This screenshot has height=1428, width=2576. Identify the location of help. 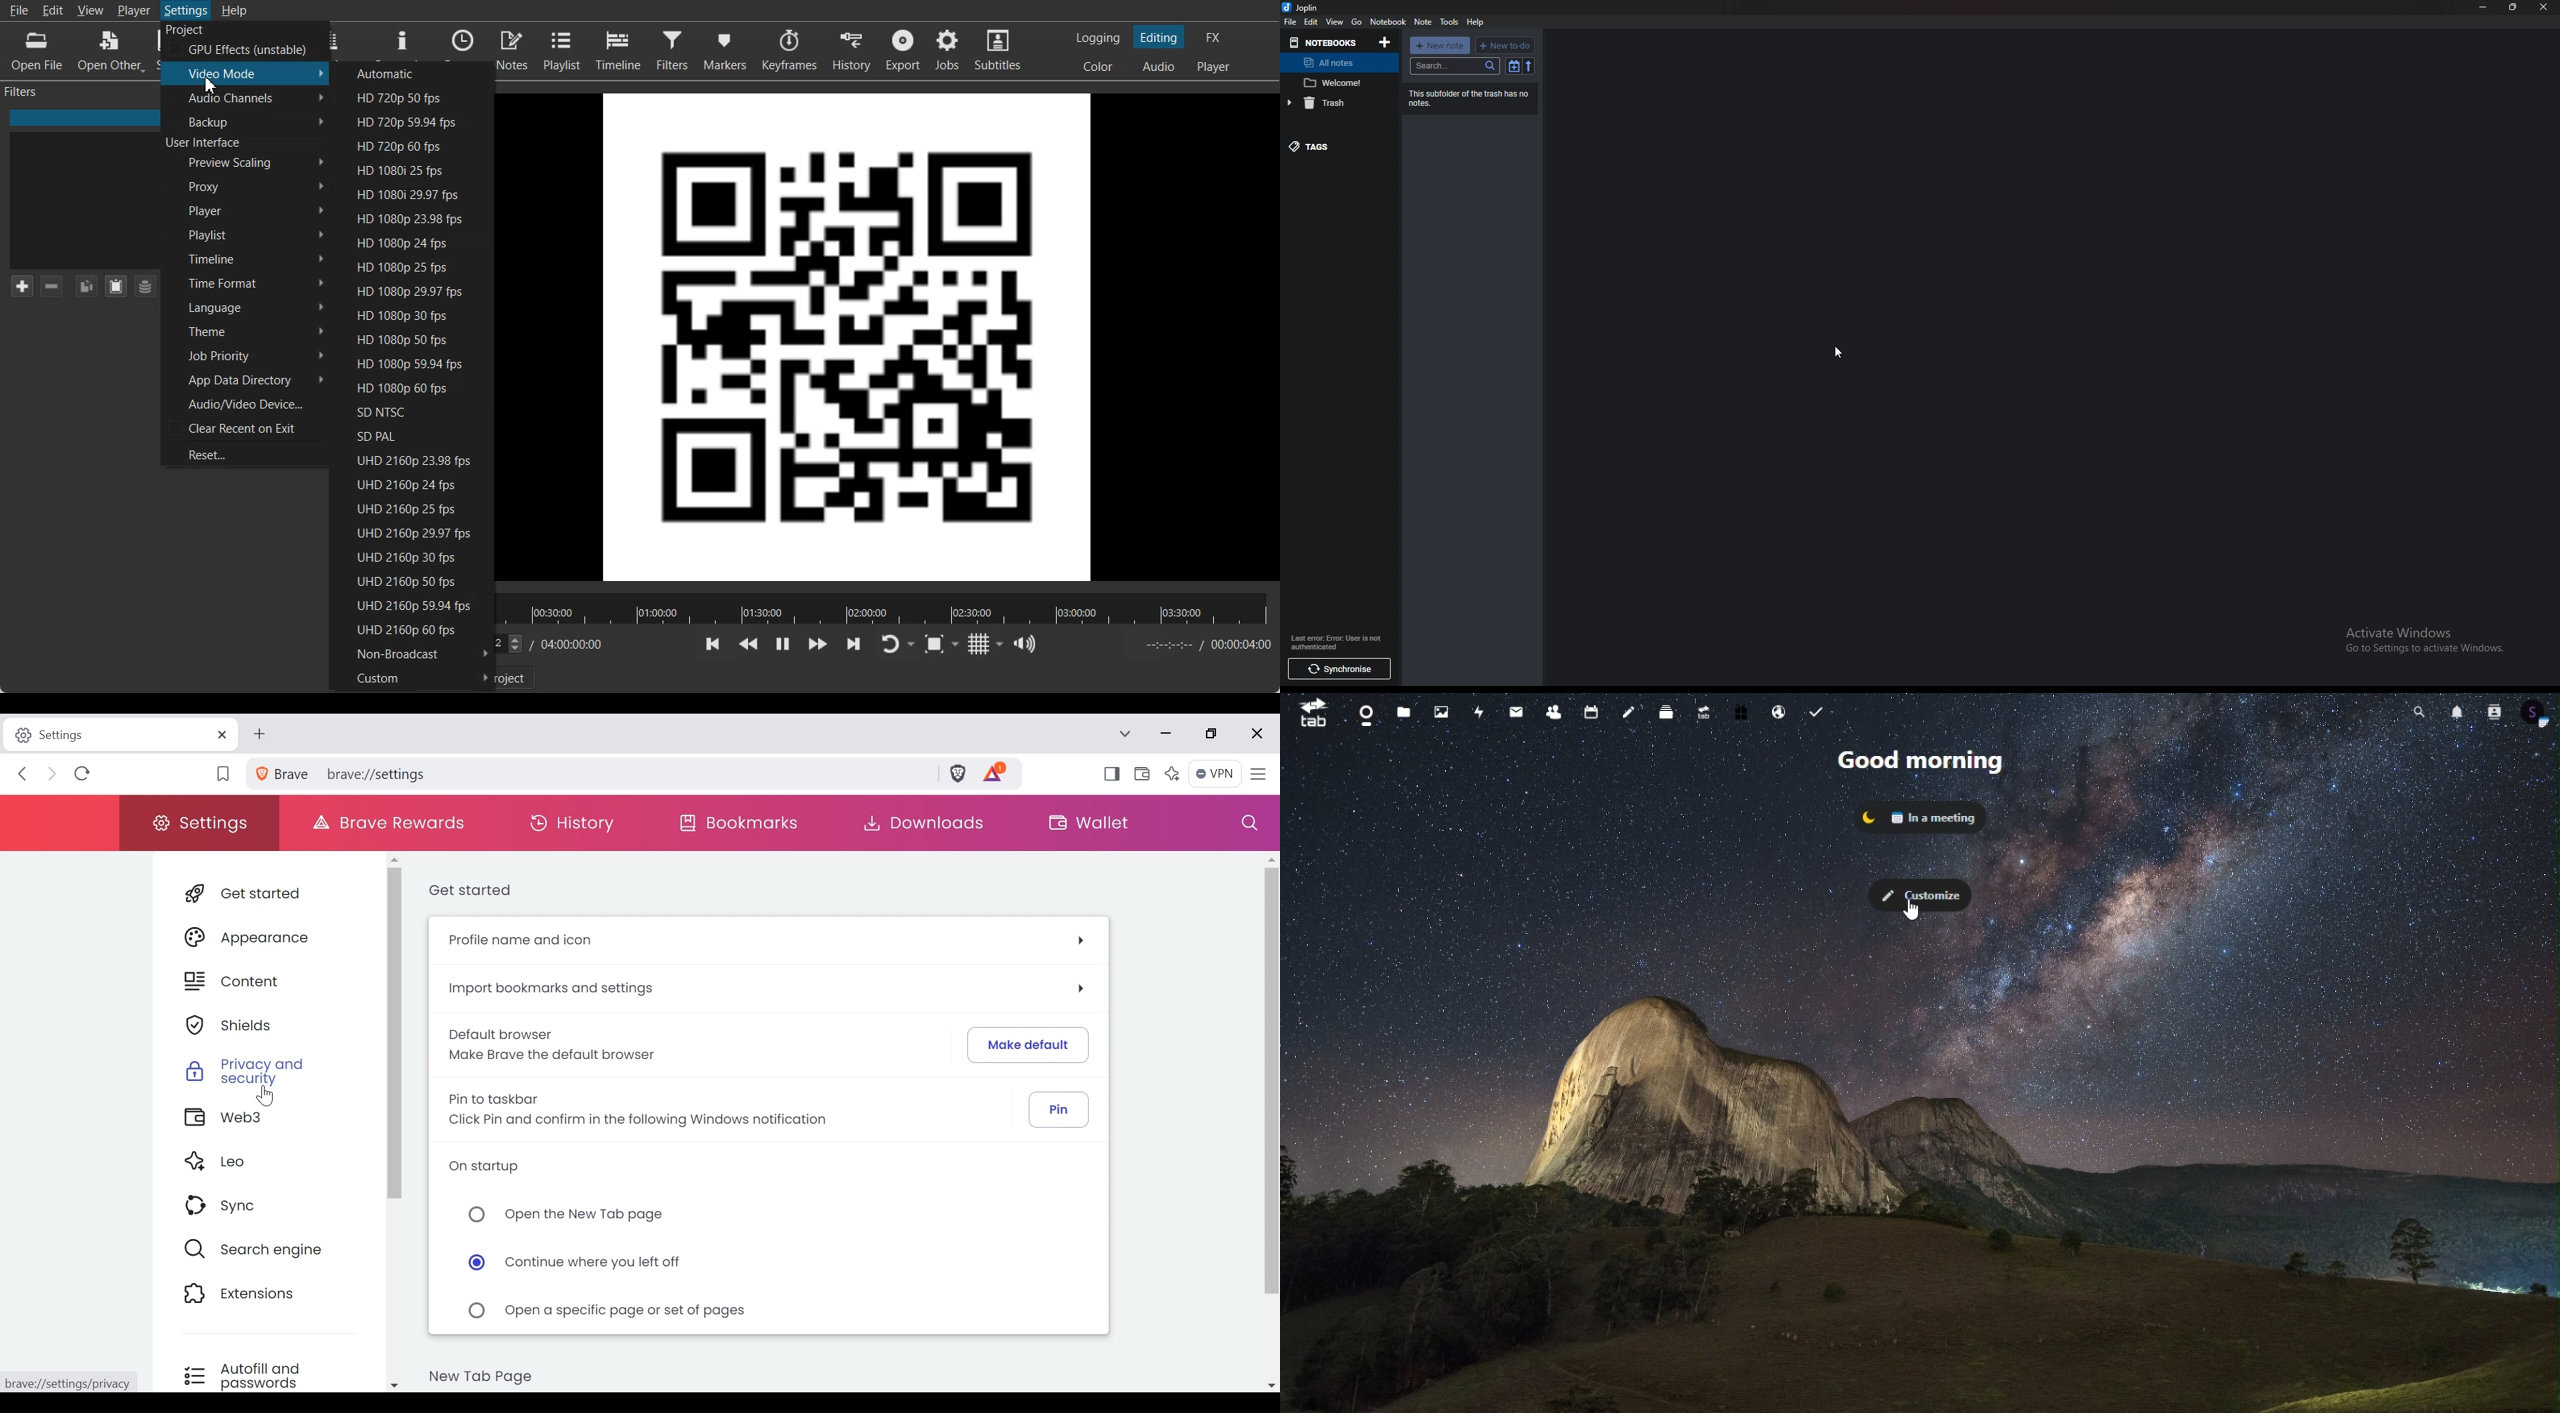
(1475, 23).